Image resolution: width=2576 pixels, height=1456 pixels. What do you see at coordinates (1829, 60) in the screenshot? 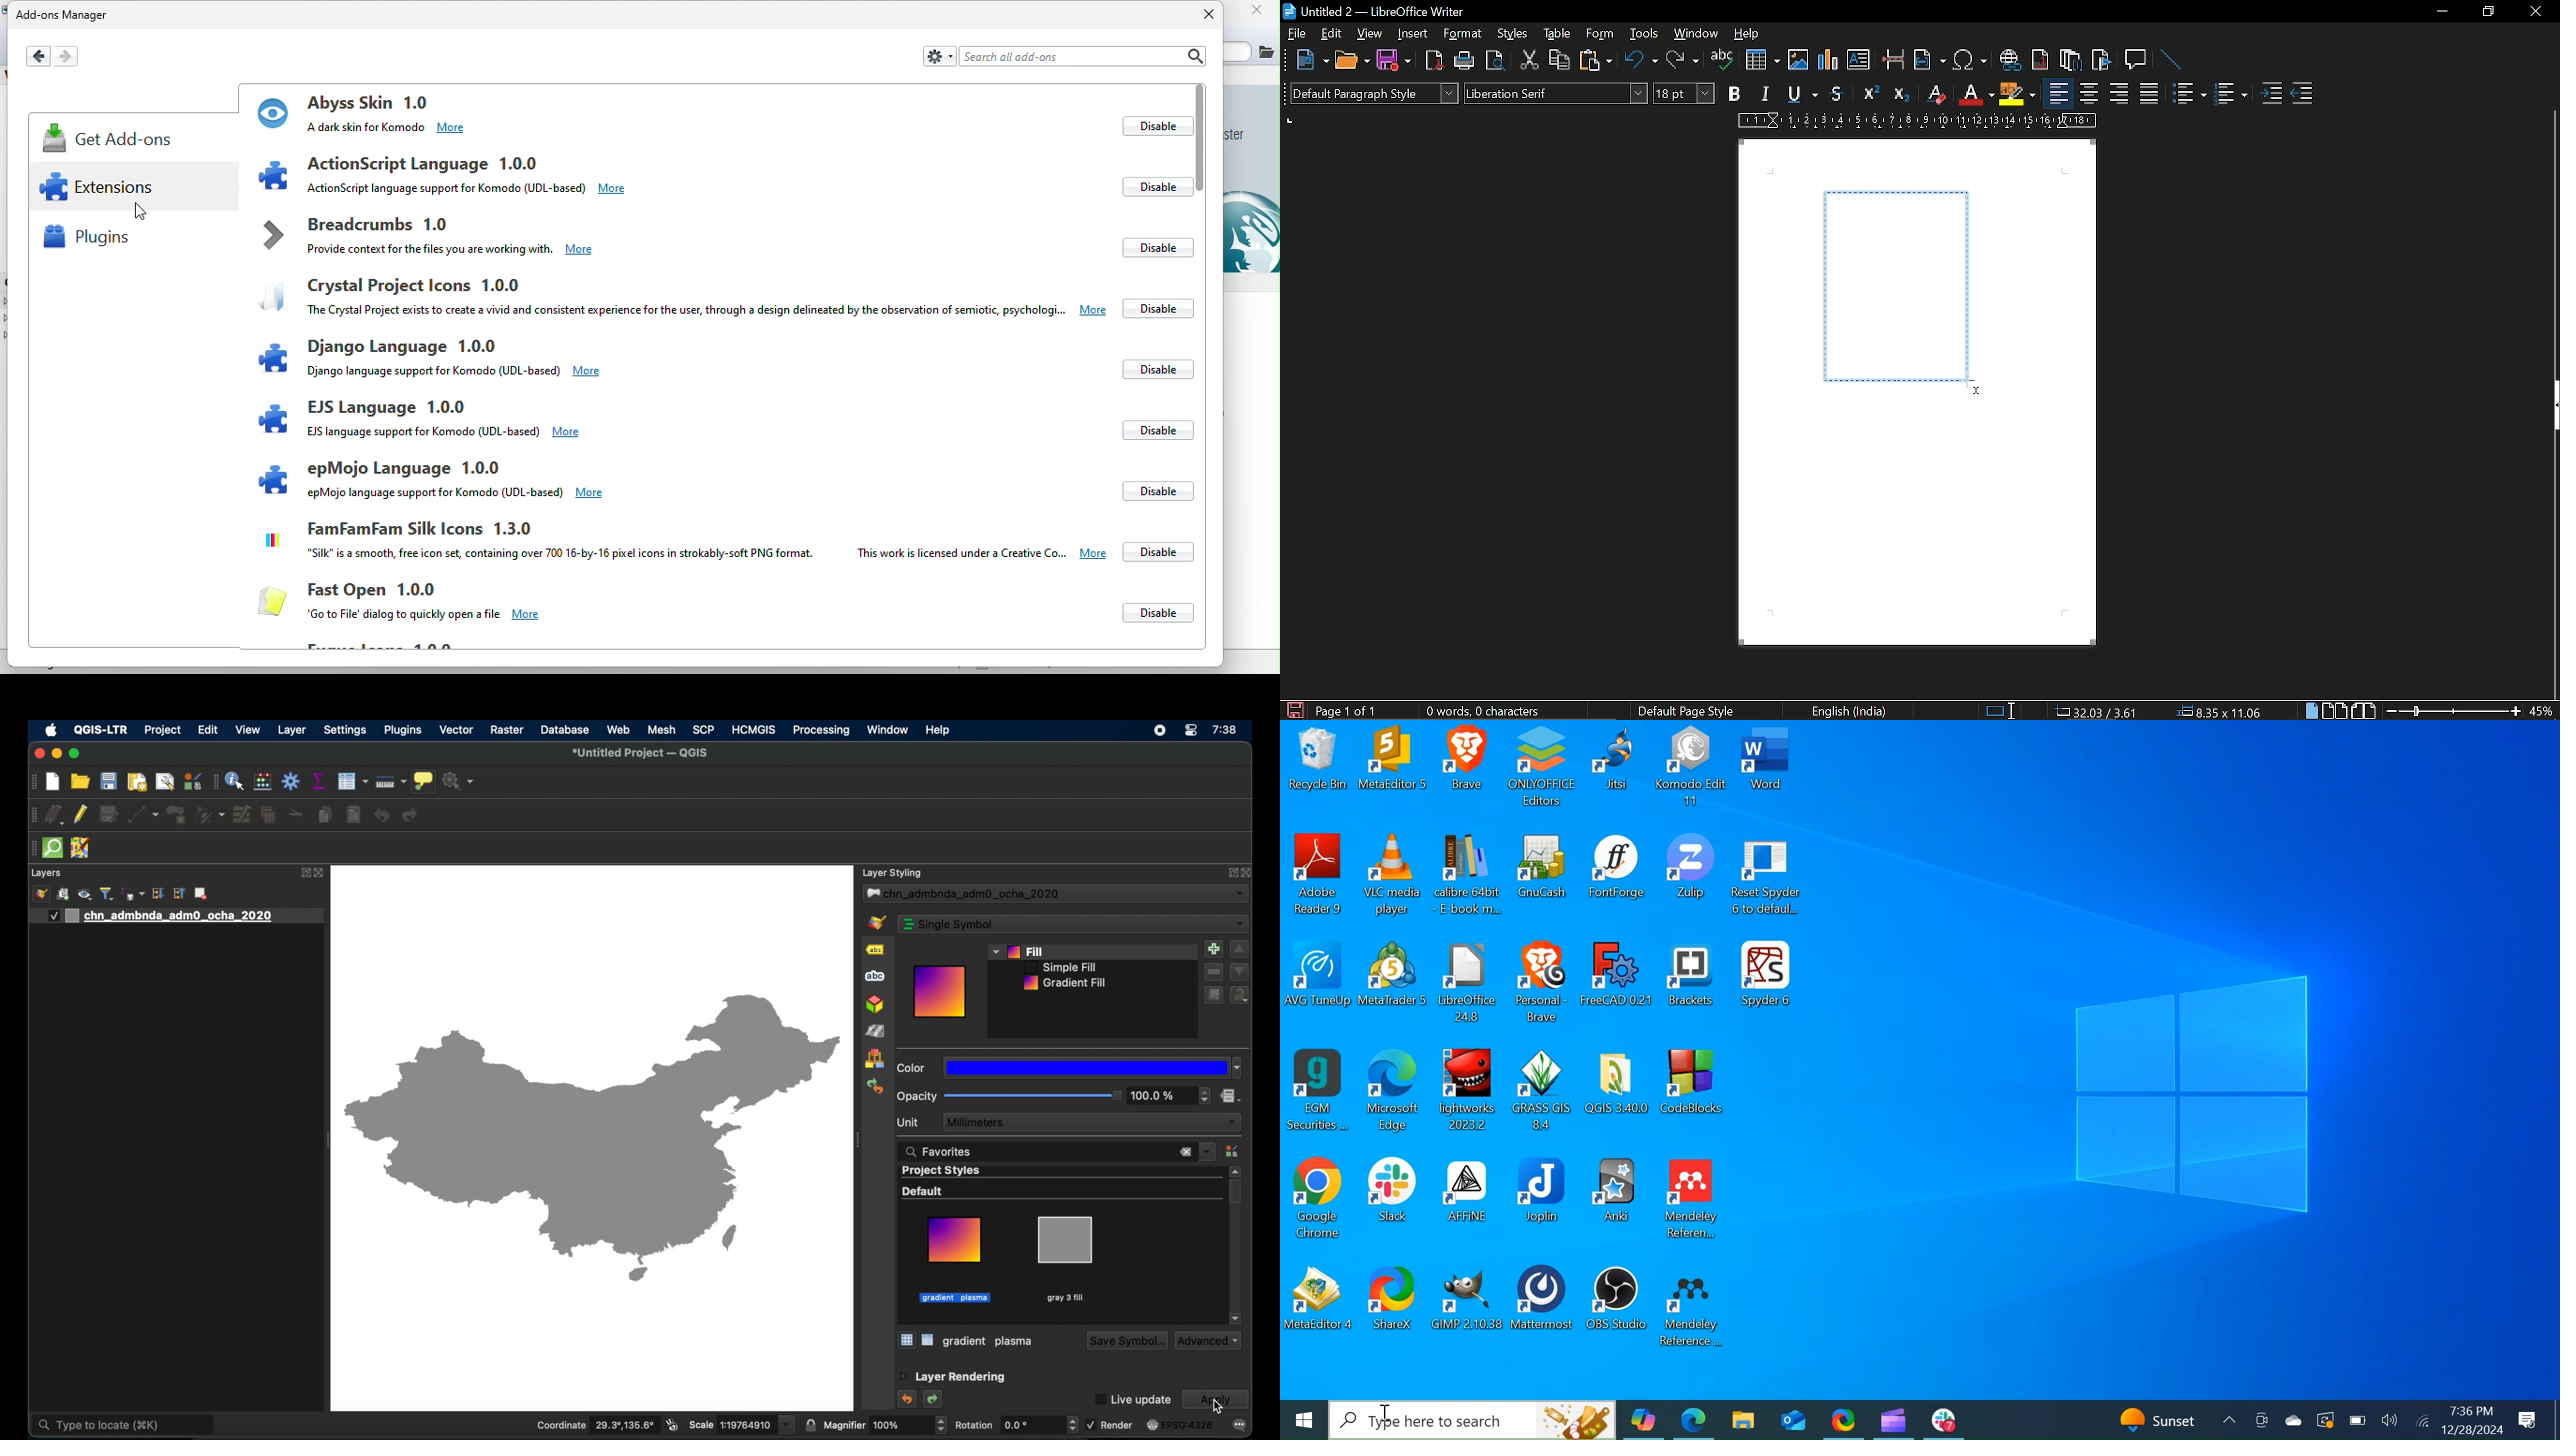
I see `insert chart` at bounding box center [1829, 60].